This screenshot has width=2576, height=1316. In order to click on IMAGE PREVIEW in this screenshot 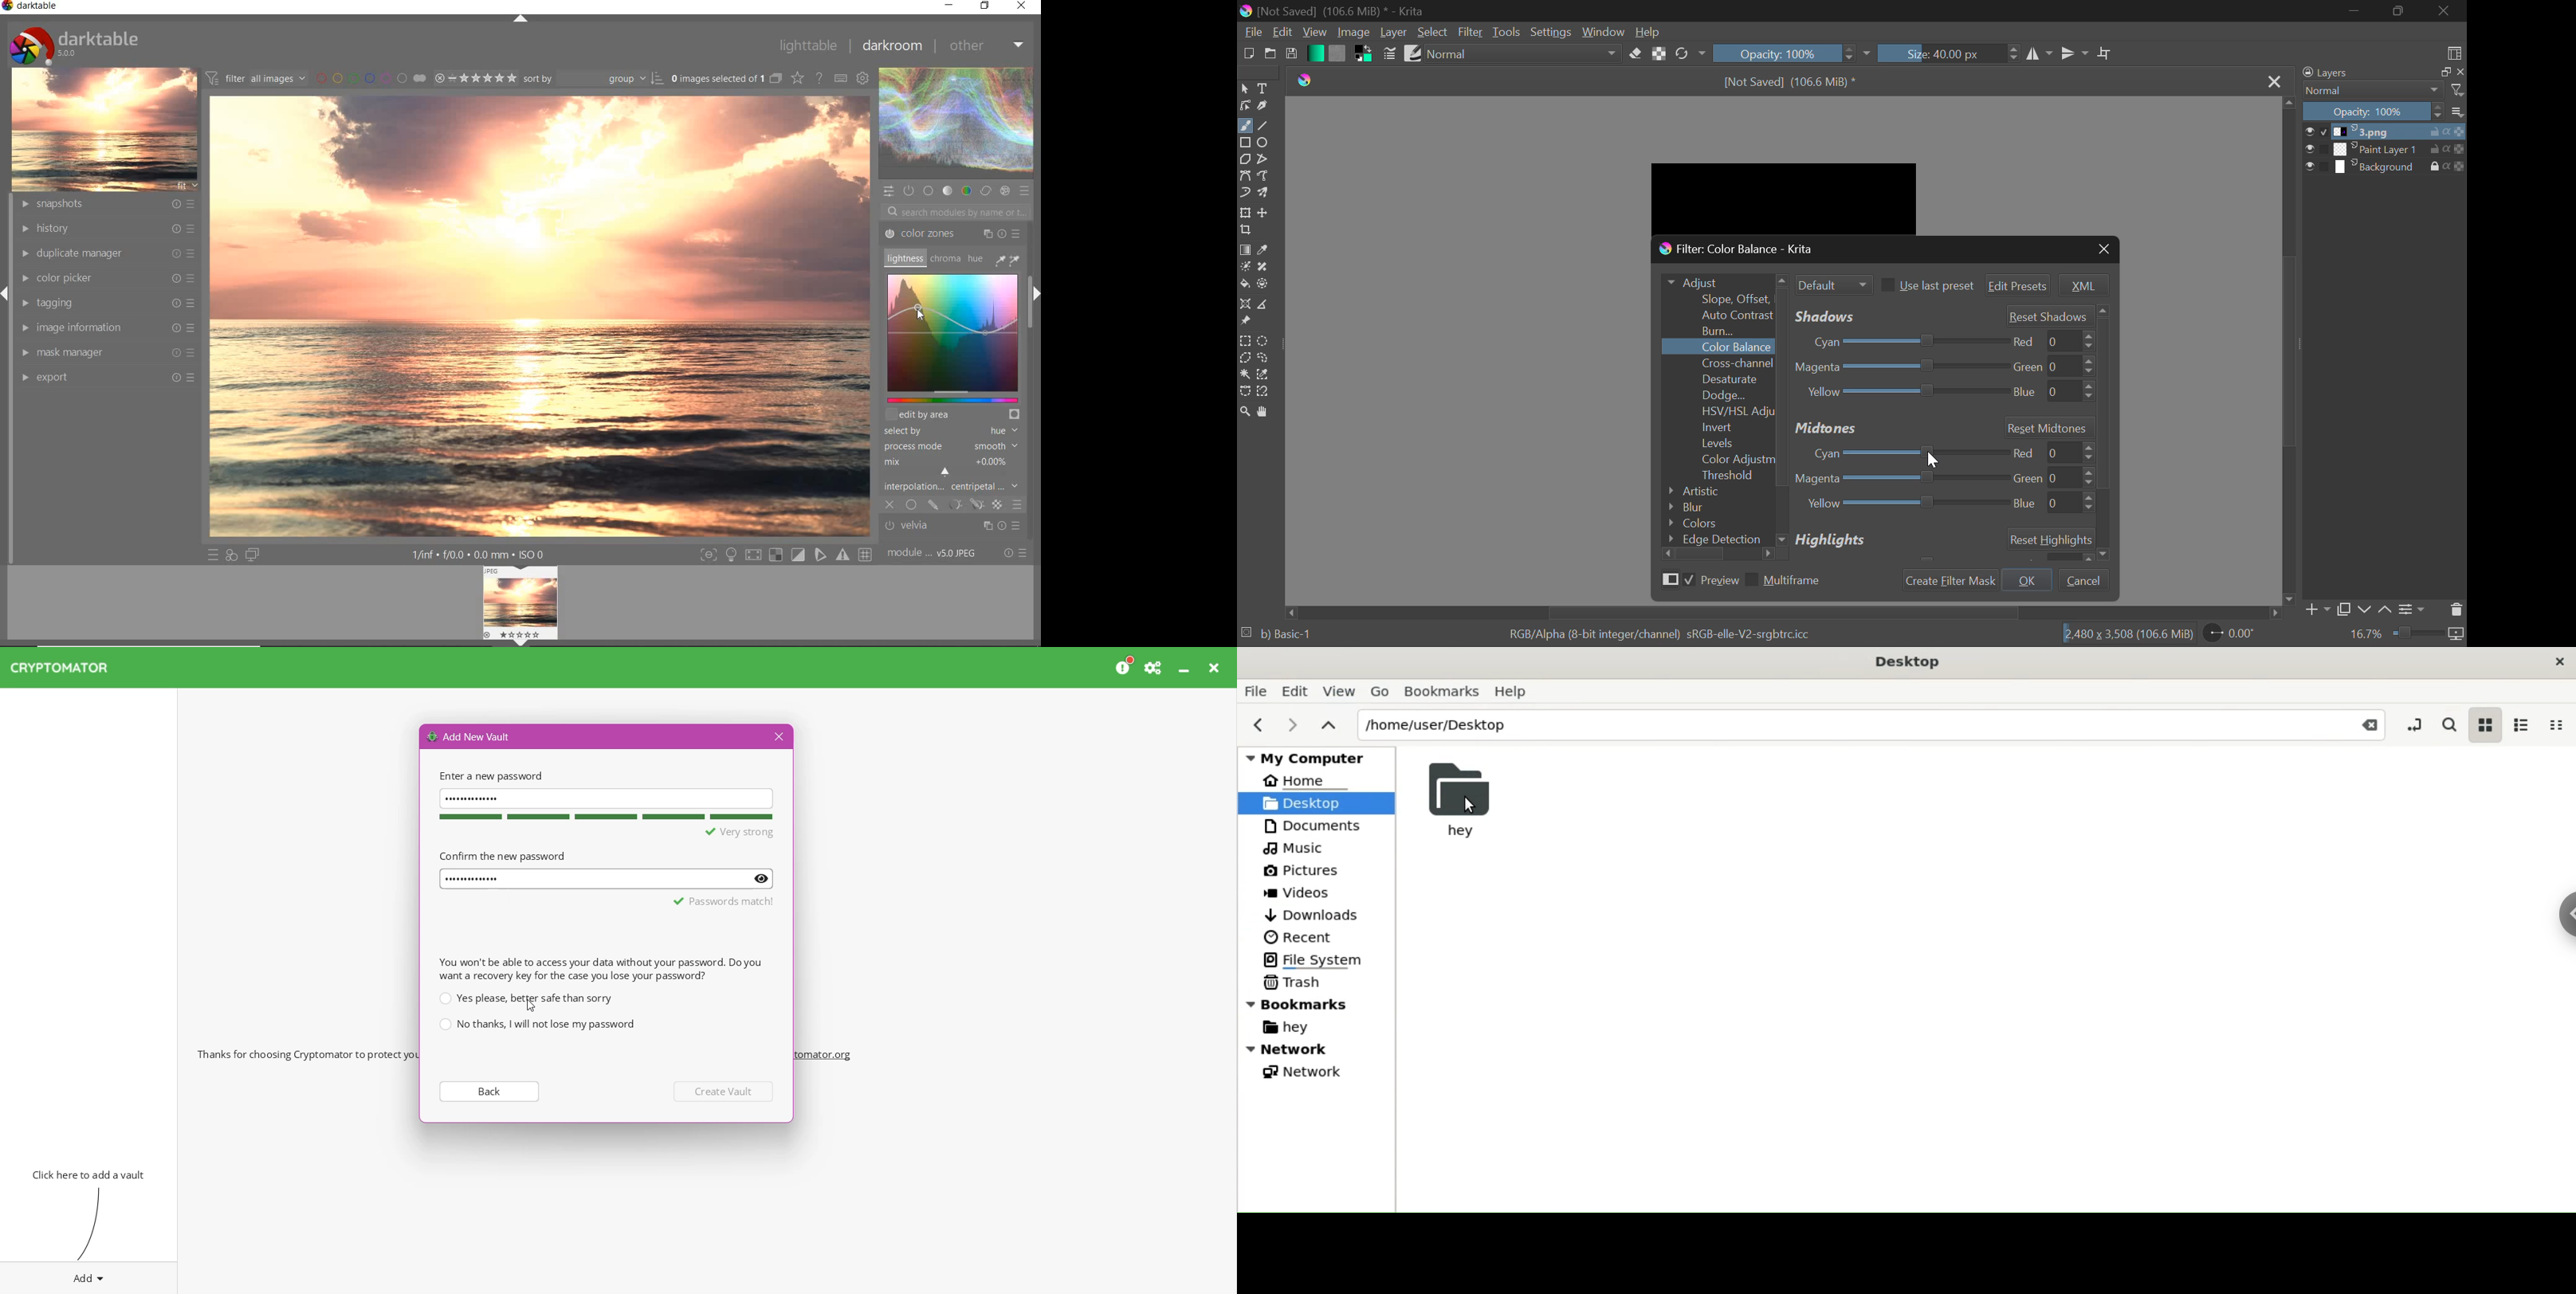, I will do `click(521, 607)`.